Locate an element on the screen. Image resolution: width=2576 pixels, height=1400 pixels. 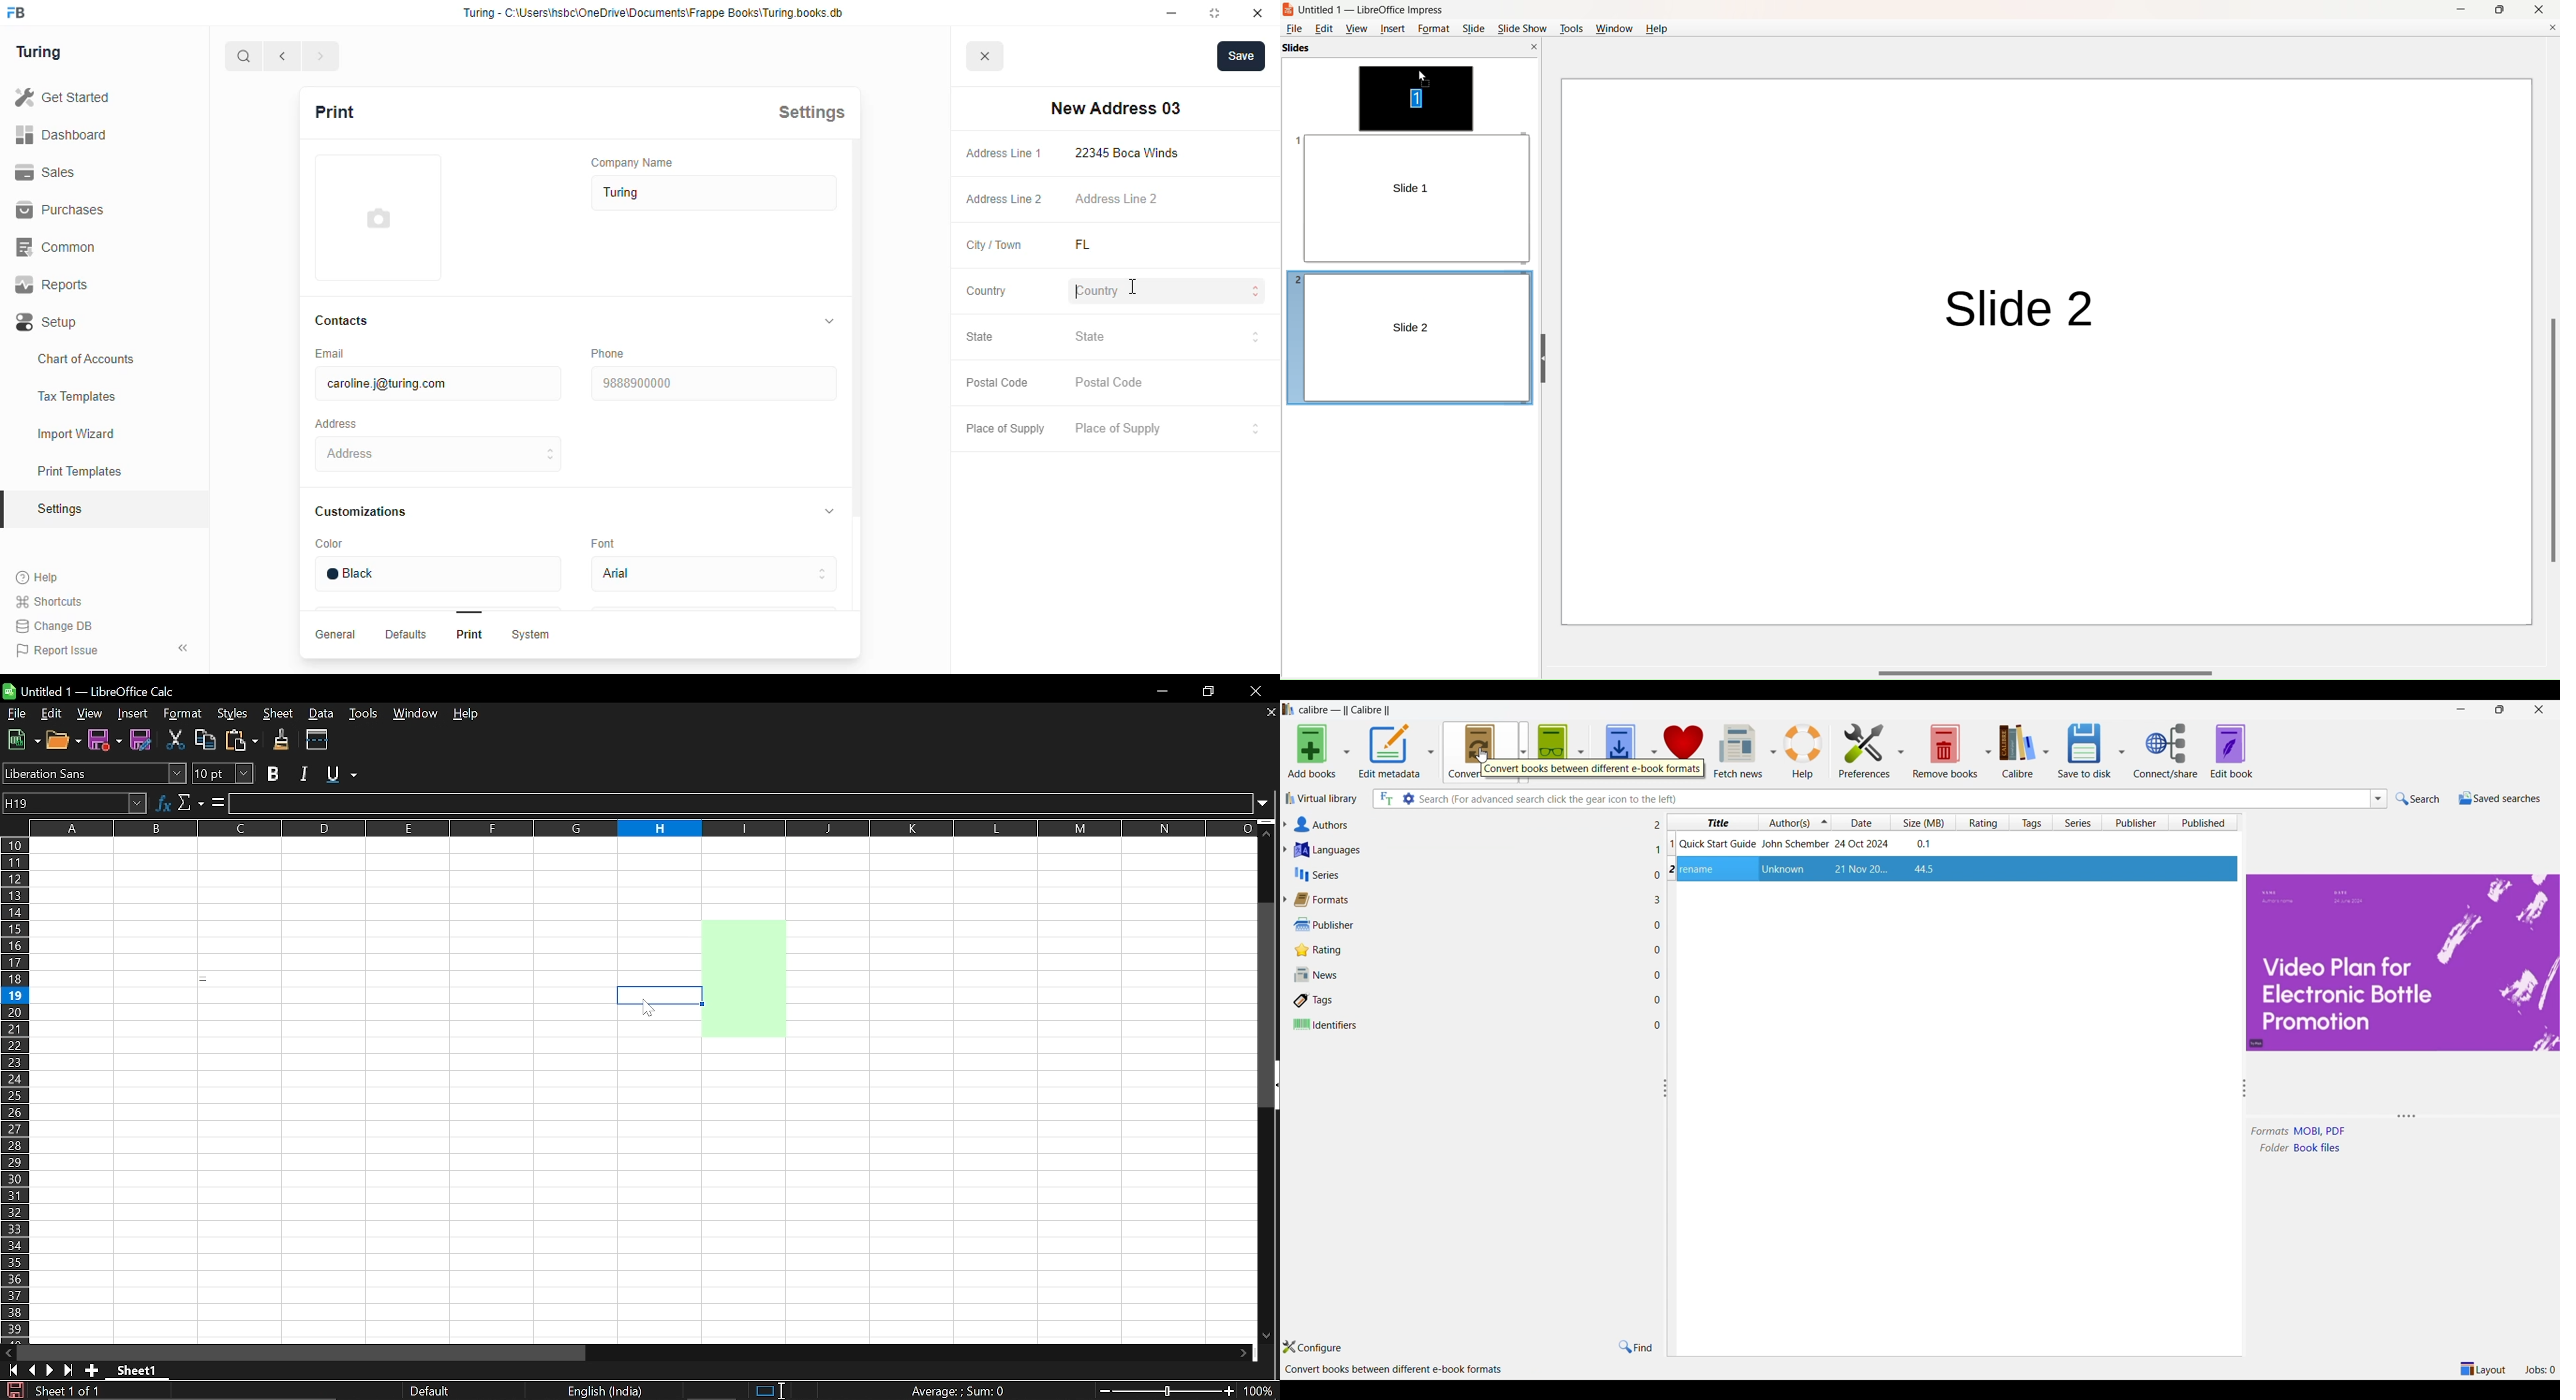
minimize is located at coordinates (1172, 13).